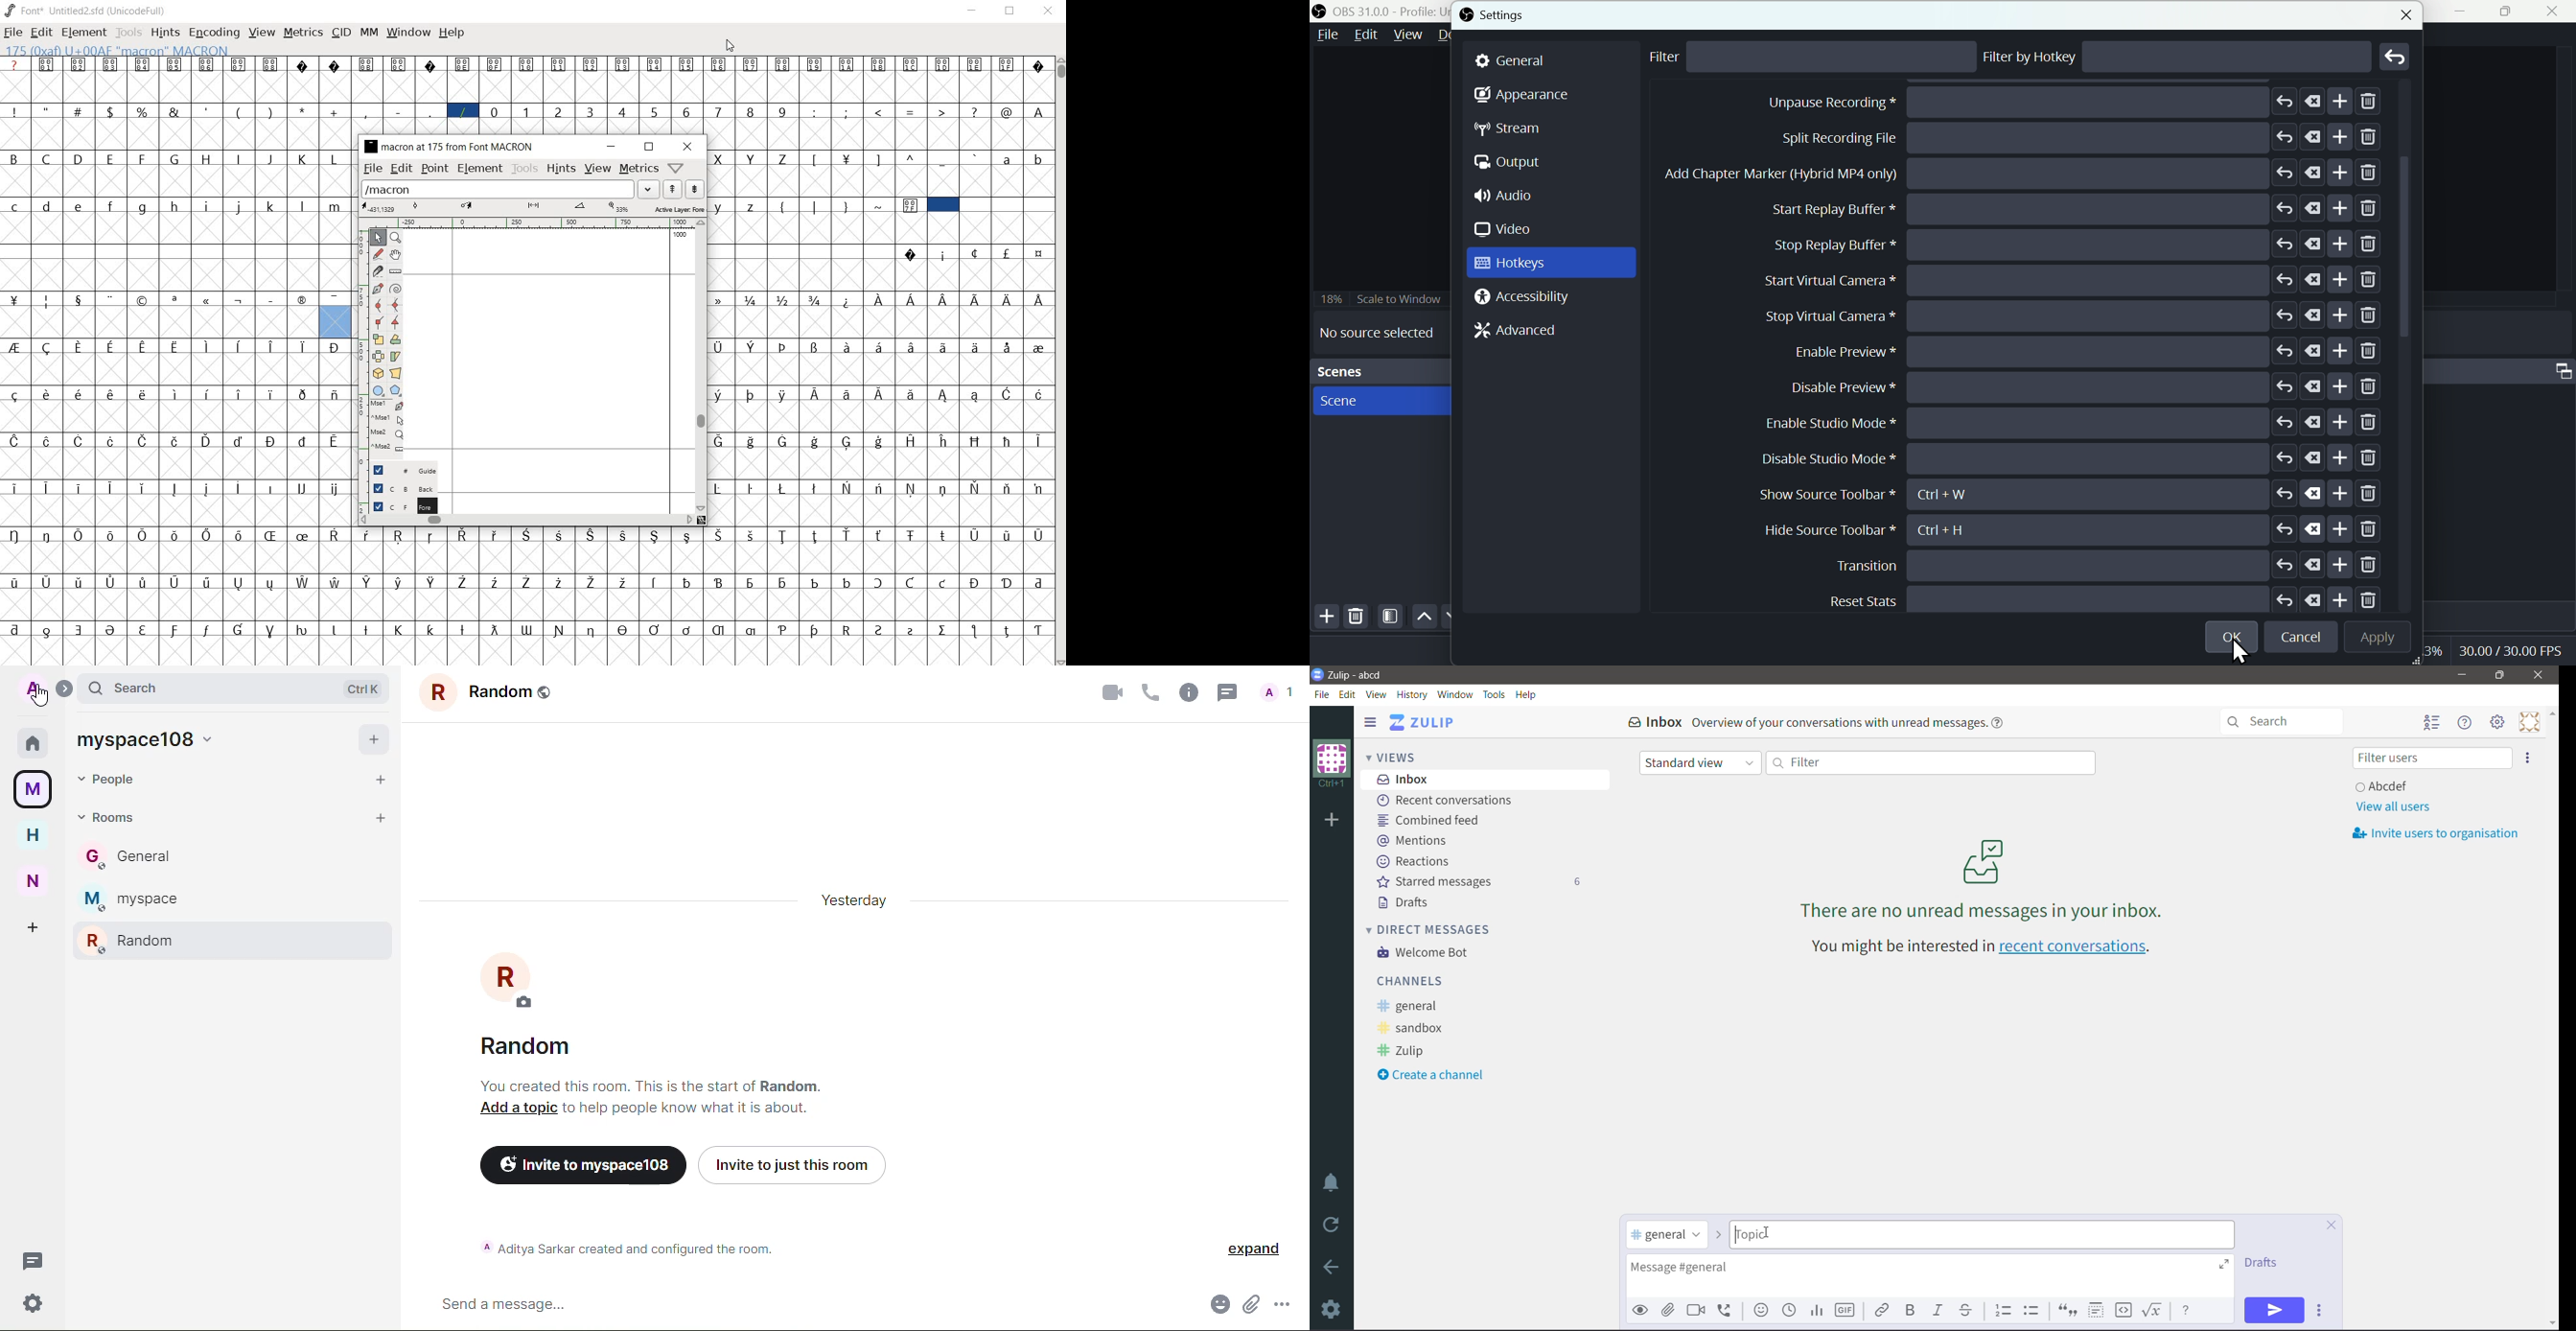 This screenshot has height=1344, width=2576. Describe the element at coordinates (1668, 1310) in the screenshot. I see `Upload File` at that location.